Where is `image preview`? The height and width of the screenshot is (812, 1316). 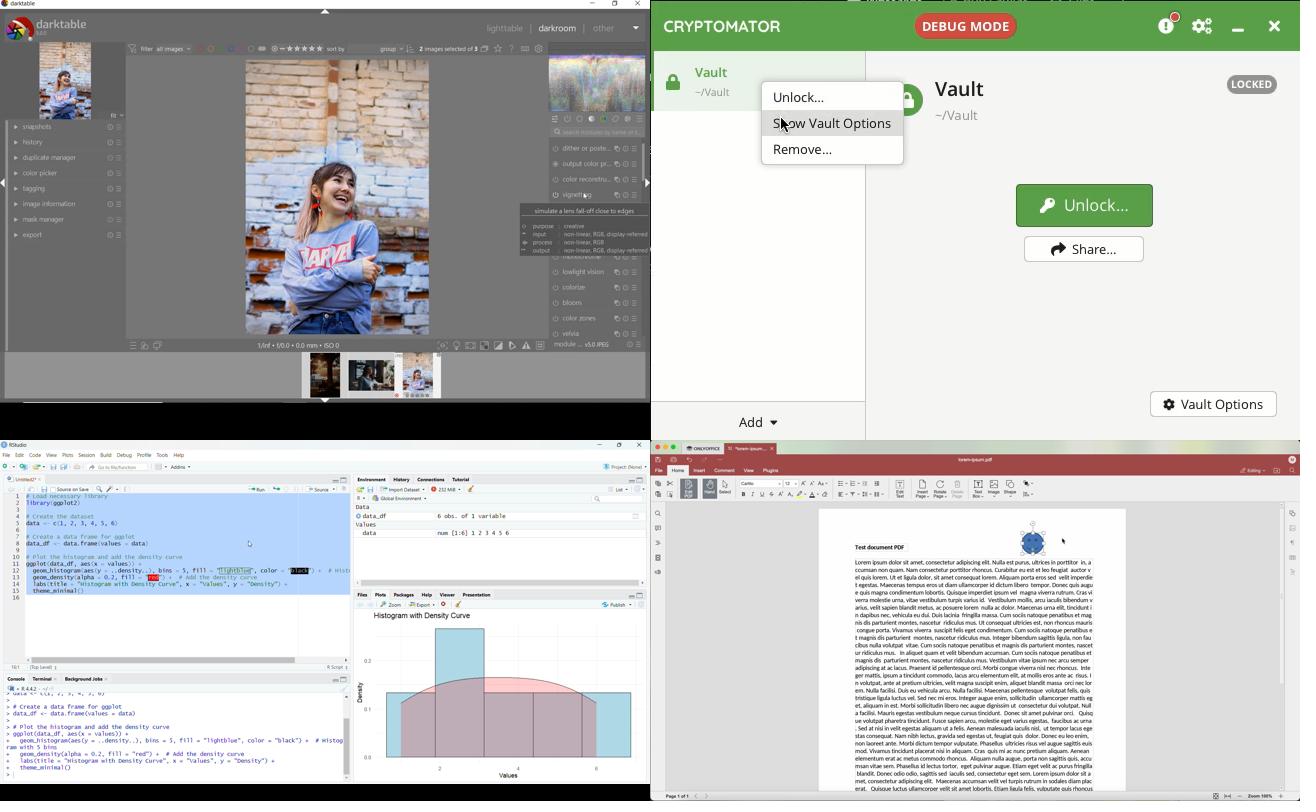 image preview is located at coordinates (371, 378).